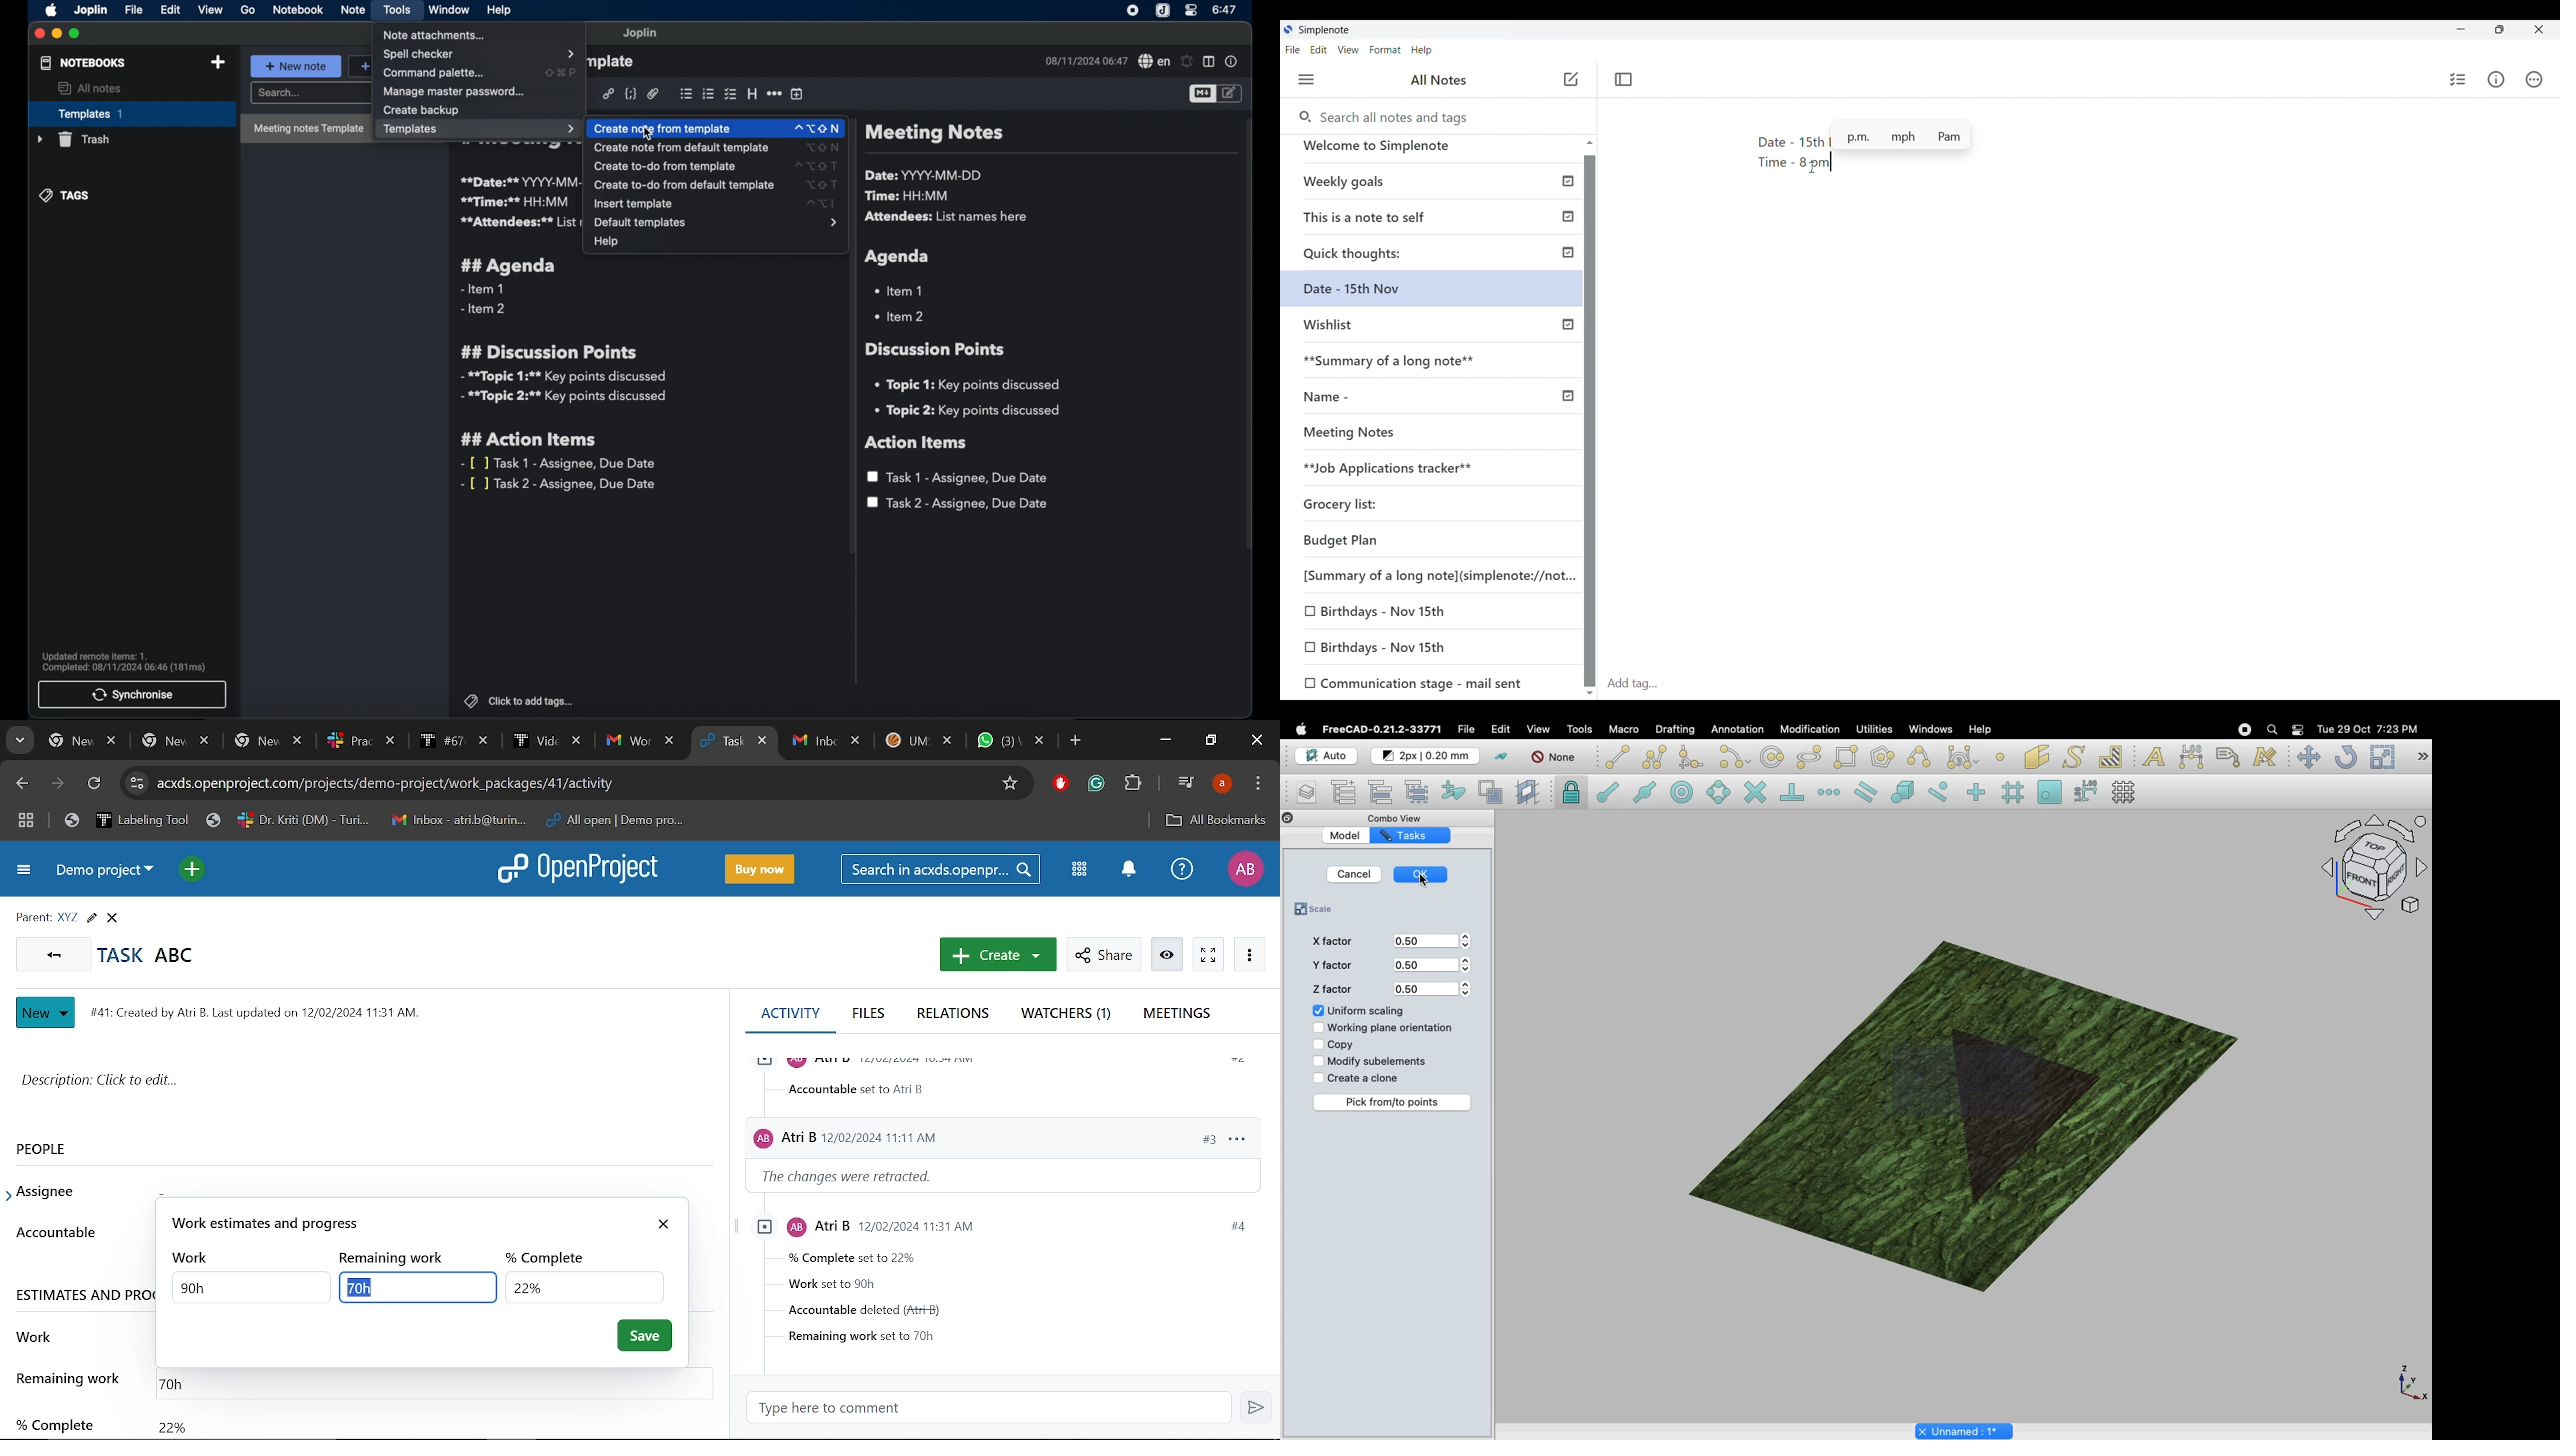 The height and width of the screenshot is (1456, 2576). Describe the element at coordinates (509, 266) in the screenshot. I see `## agenda` at that location.